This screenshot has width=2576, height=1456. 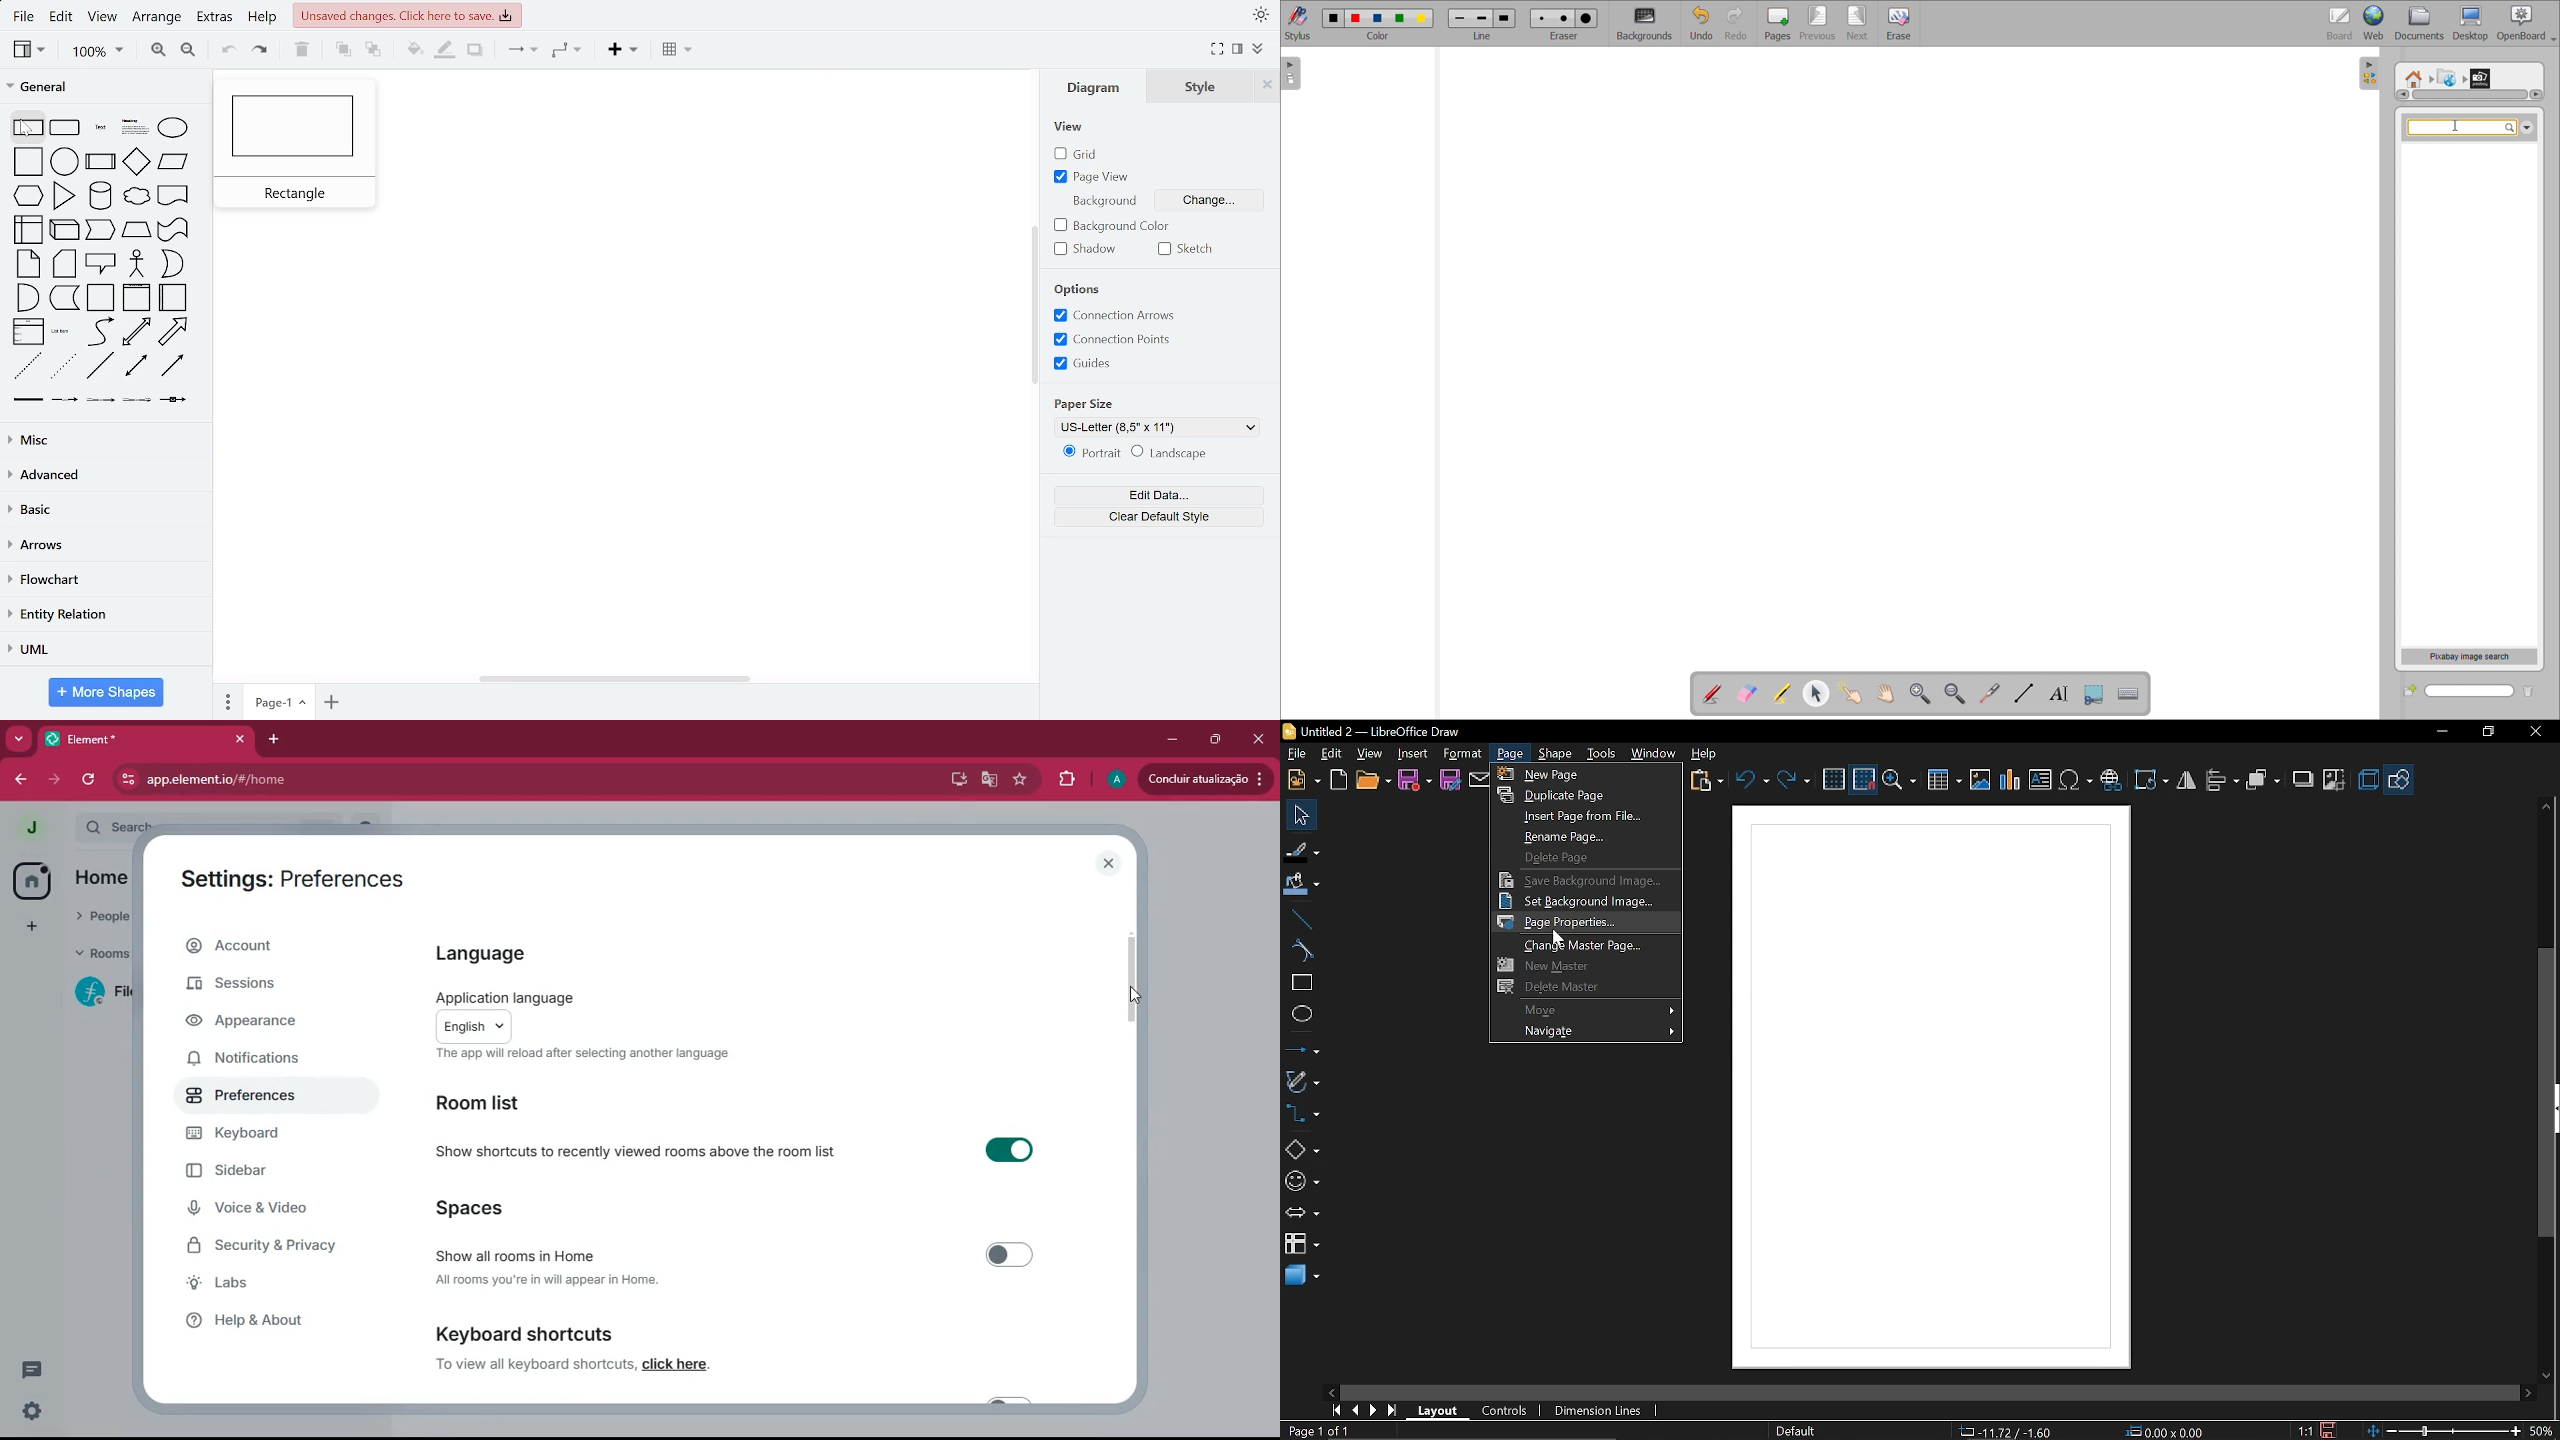 What do you see at coordinates (2186, 781) in the screenshot?
I see `flip` at bounding box center [2186, 781].